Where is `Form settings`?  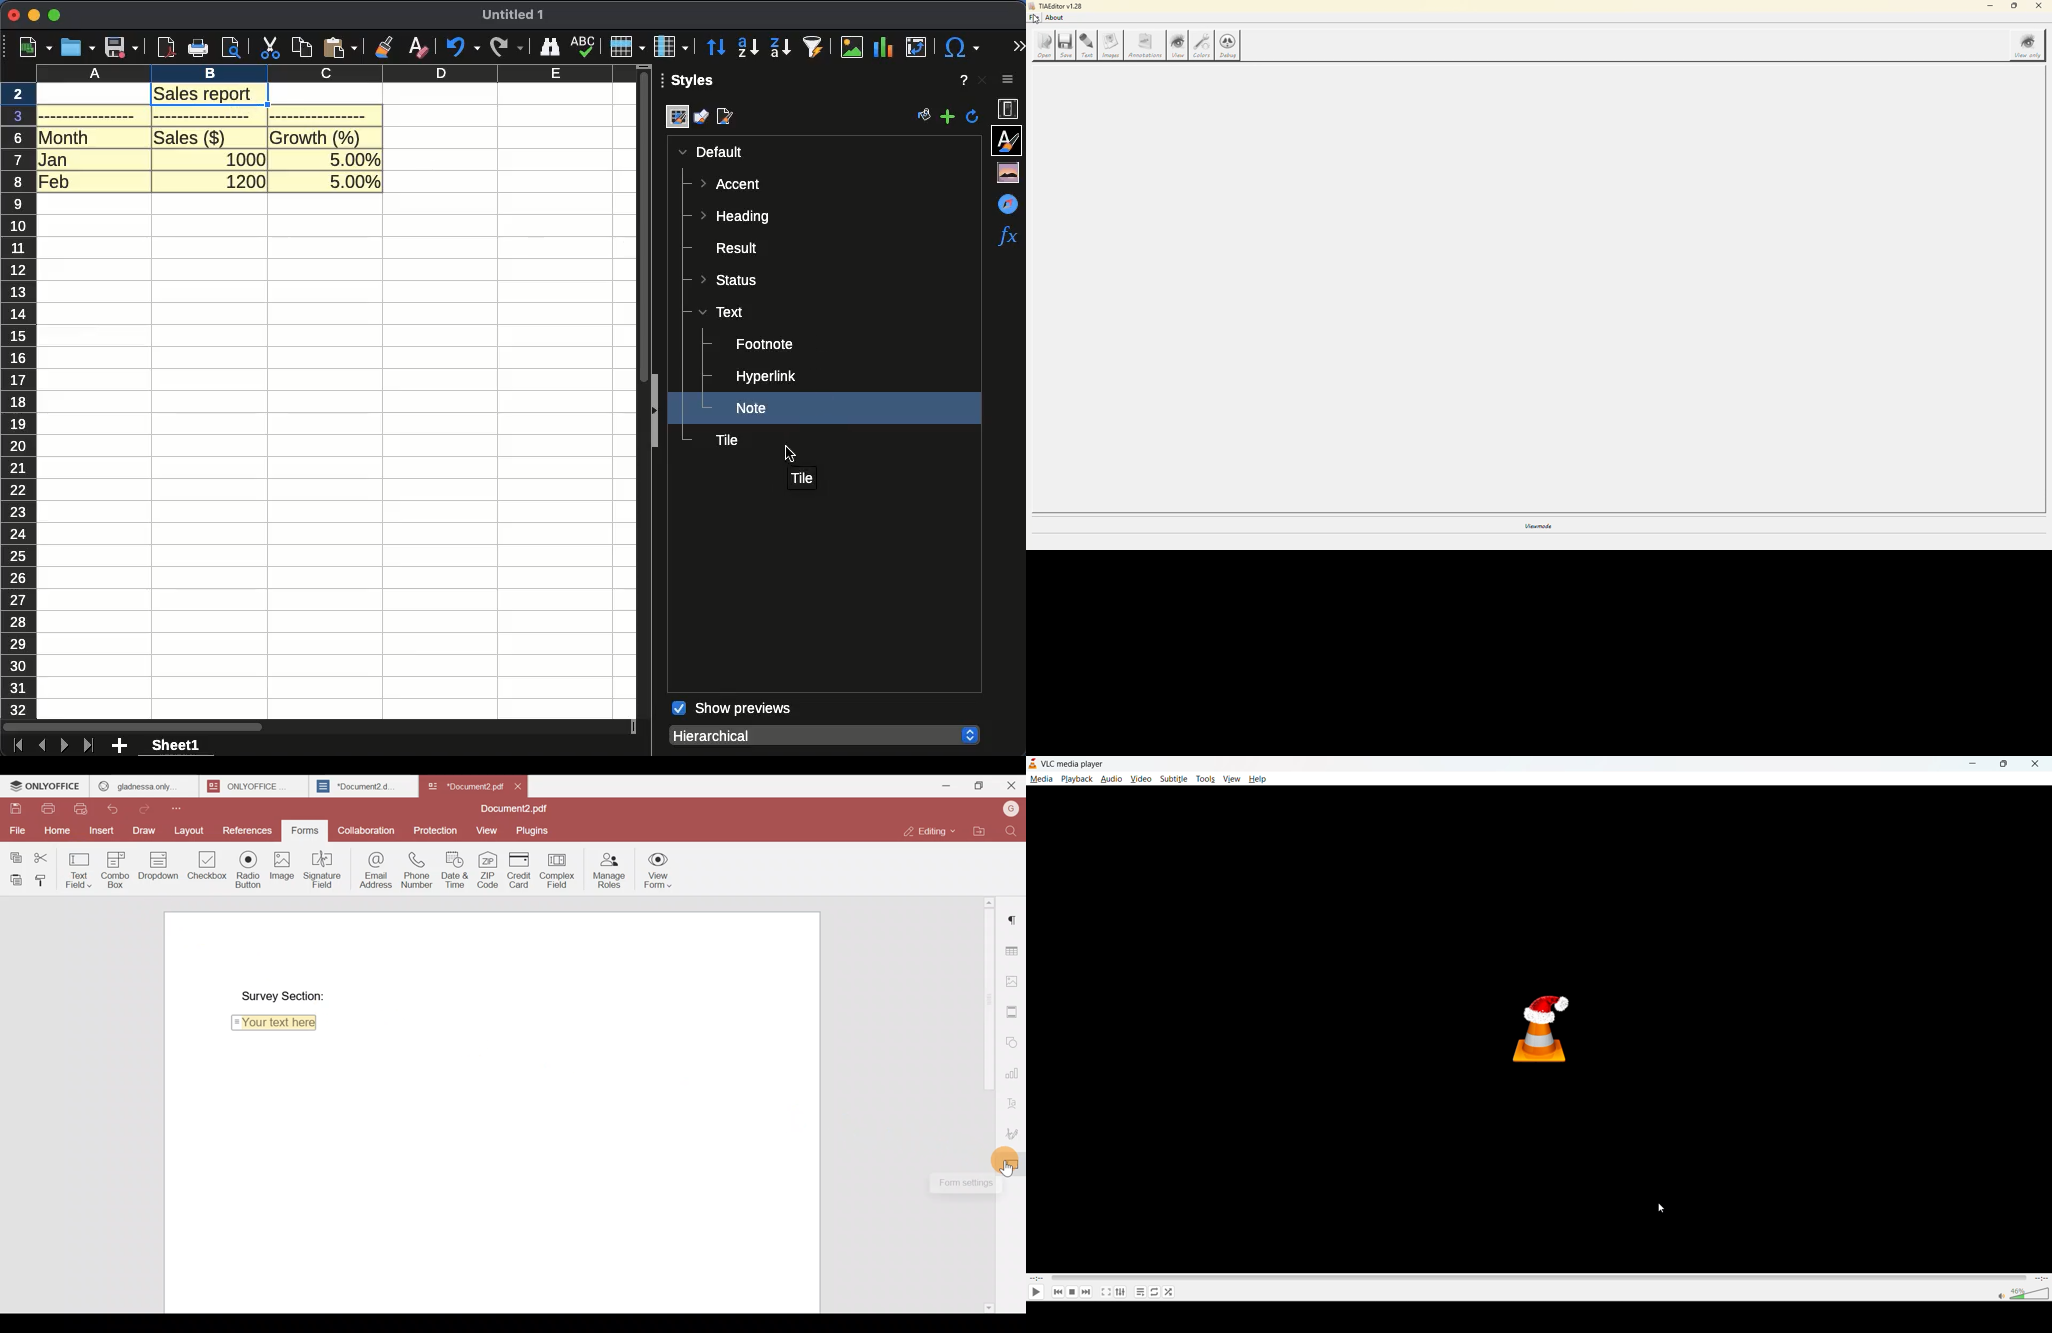
Form settings is located at coordinates (959, 1184).